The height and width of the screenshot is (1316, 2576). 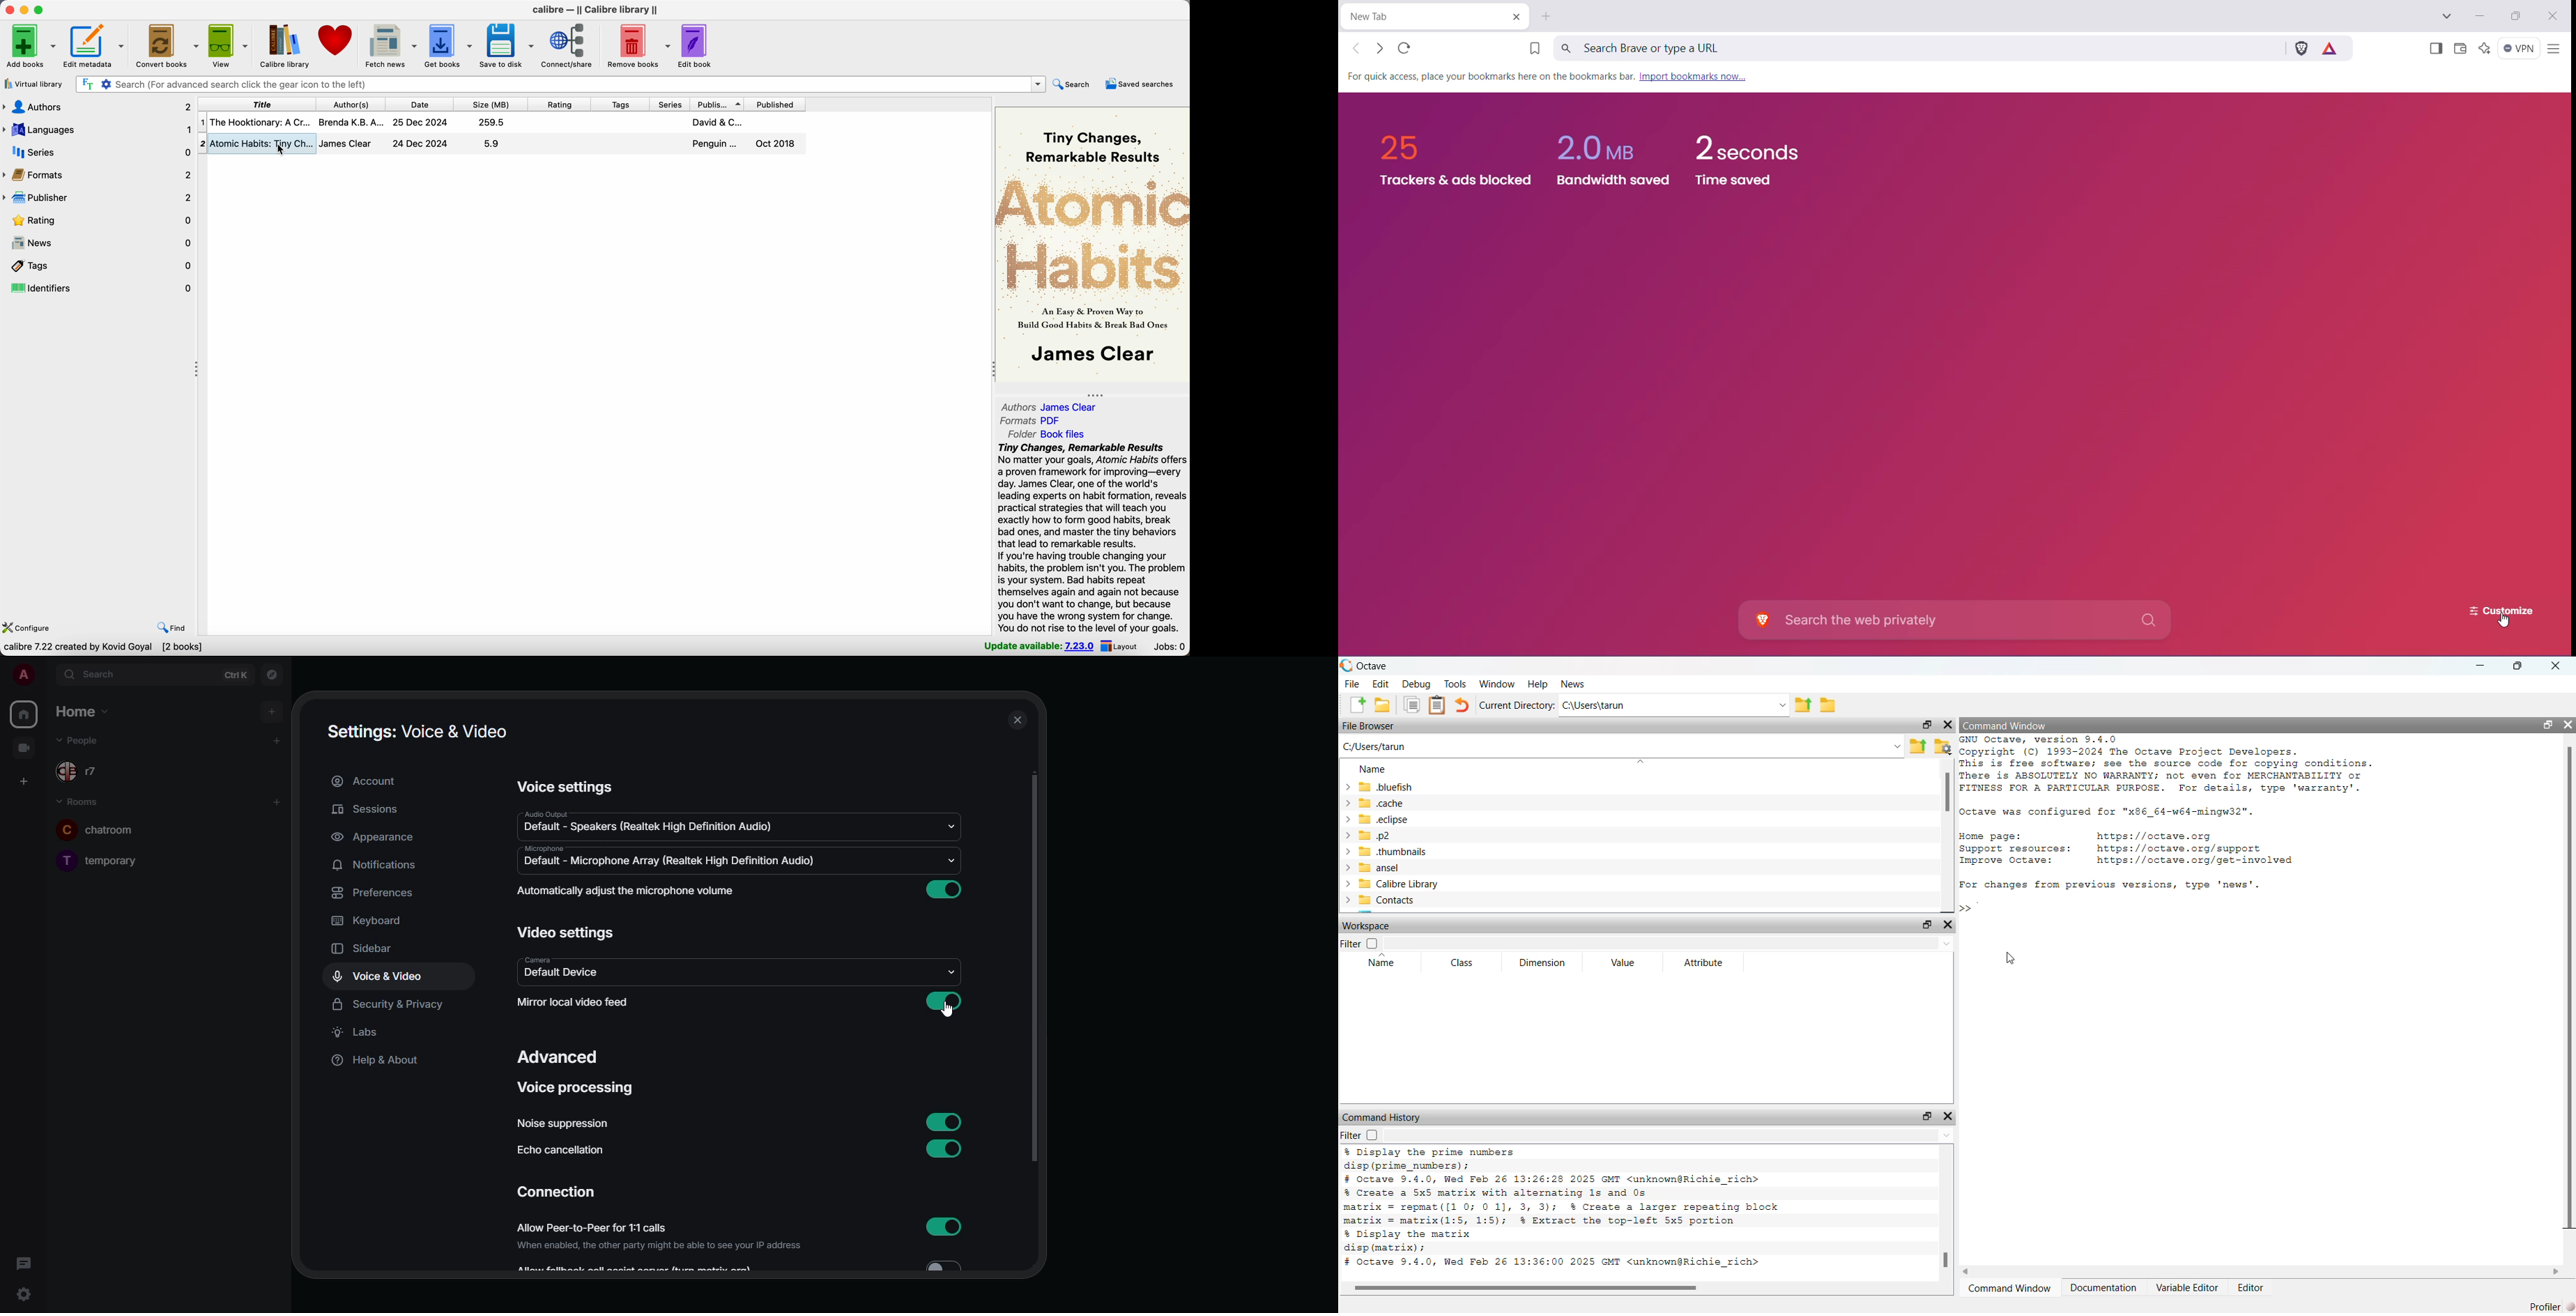 What do you see at coordinates (952, 828) in the screenshot?
I see `drop down` at bounding box center [952, 828].